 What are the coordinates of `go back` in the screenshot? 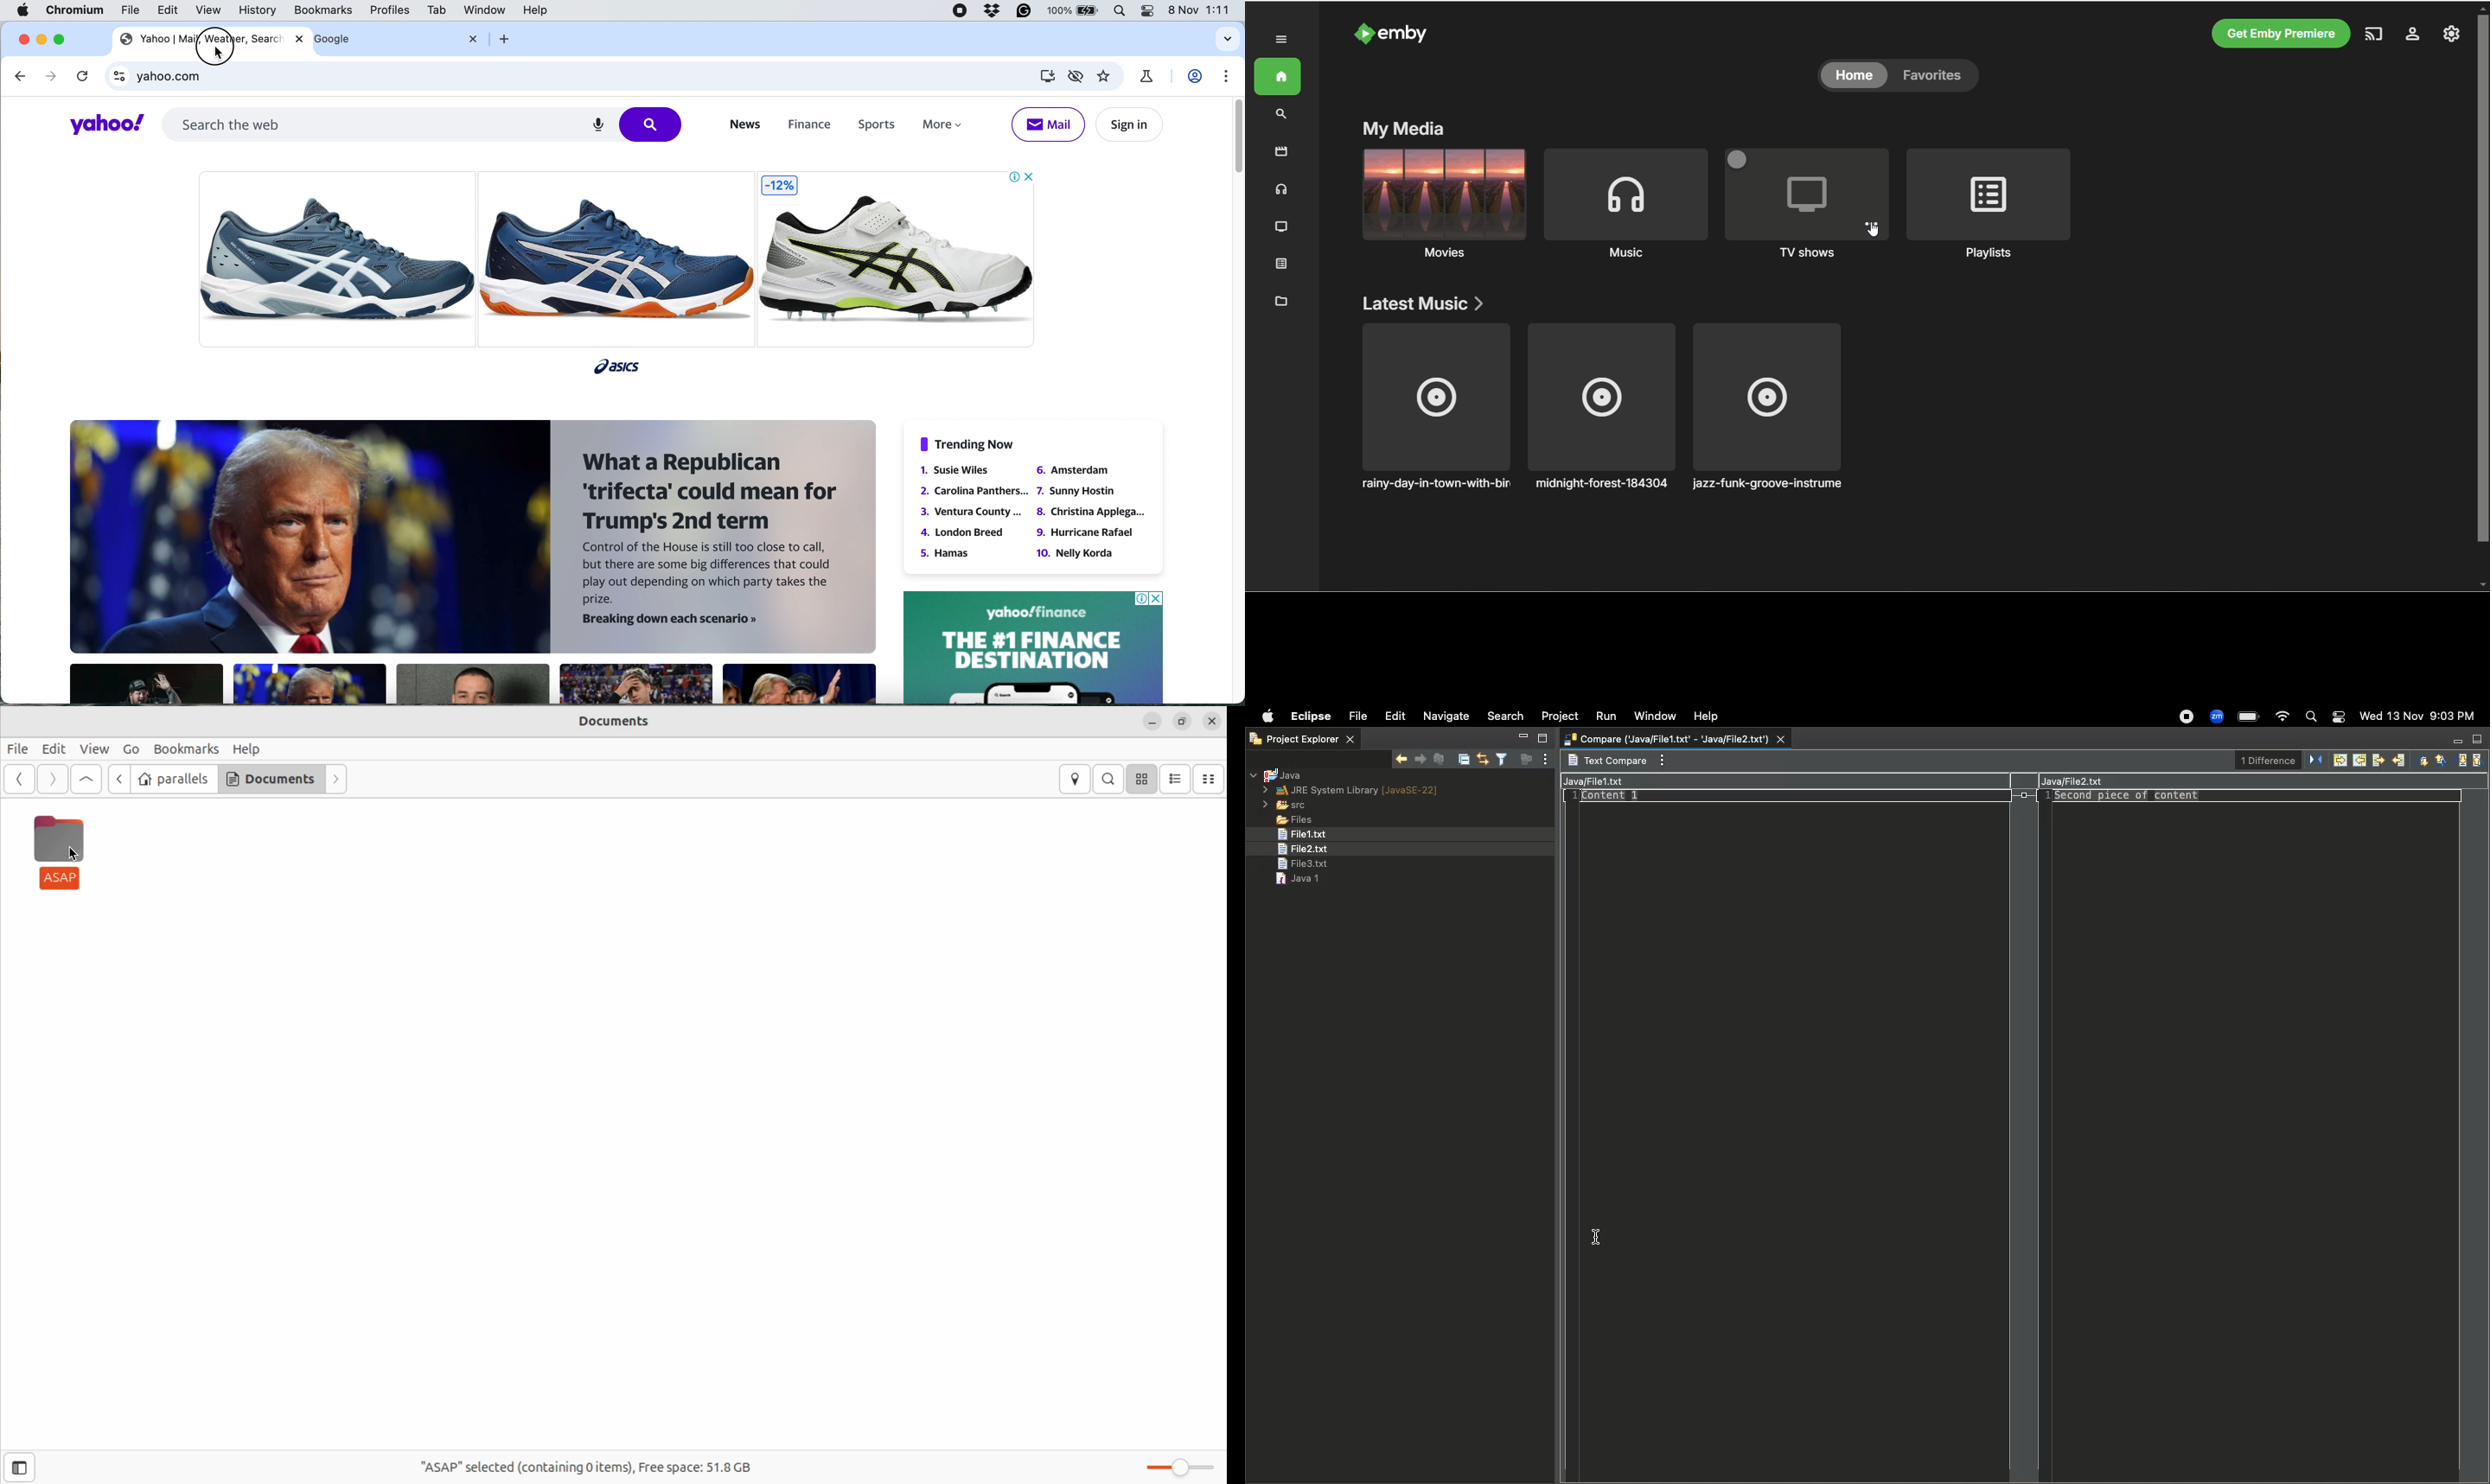 It's located at (22, 76).